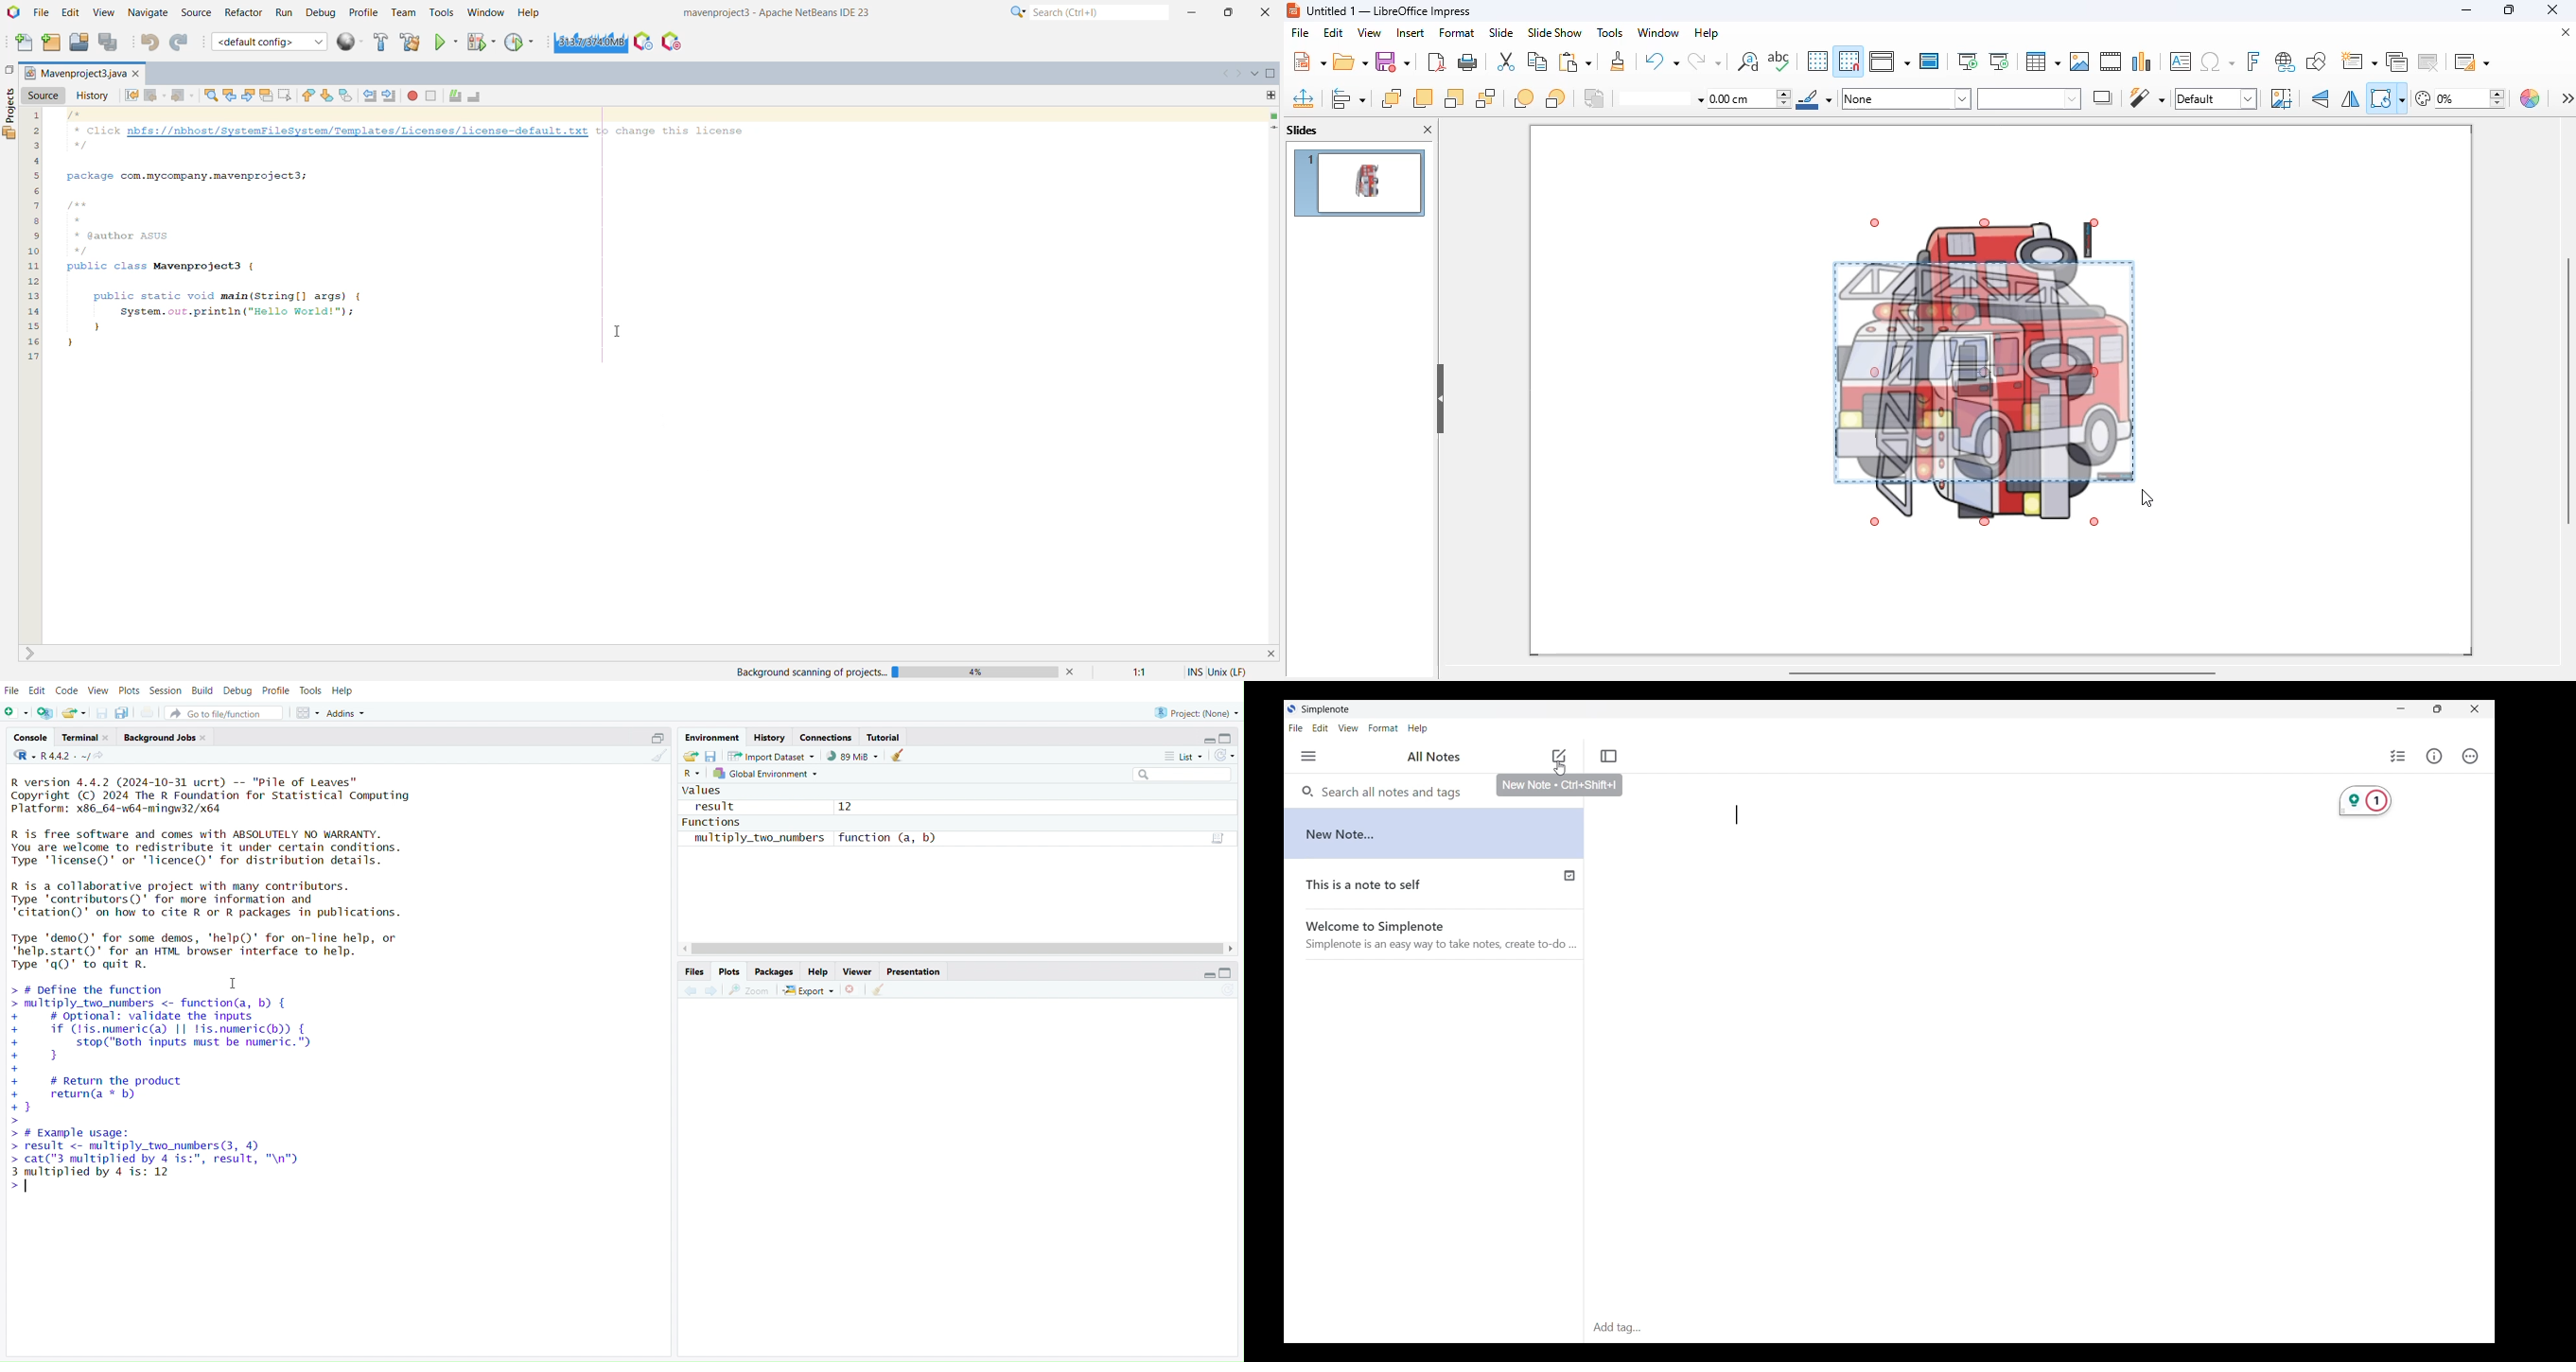  What do you see at coordinates (693, 774) in the screenshot?
I see `R` at bounding box center [693, 774].